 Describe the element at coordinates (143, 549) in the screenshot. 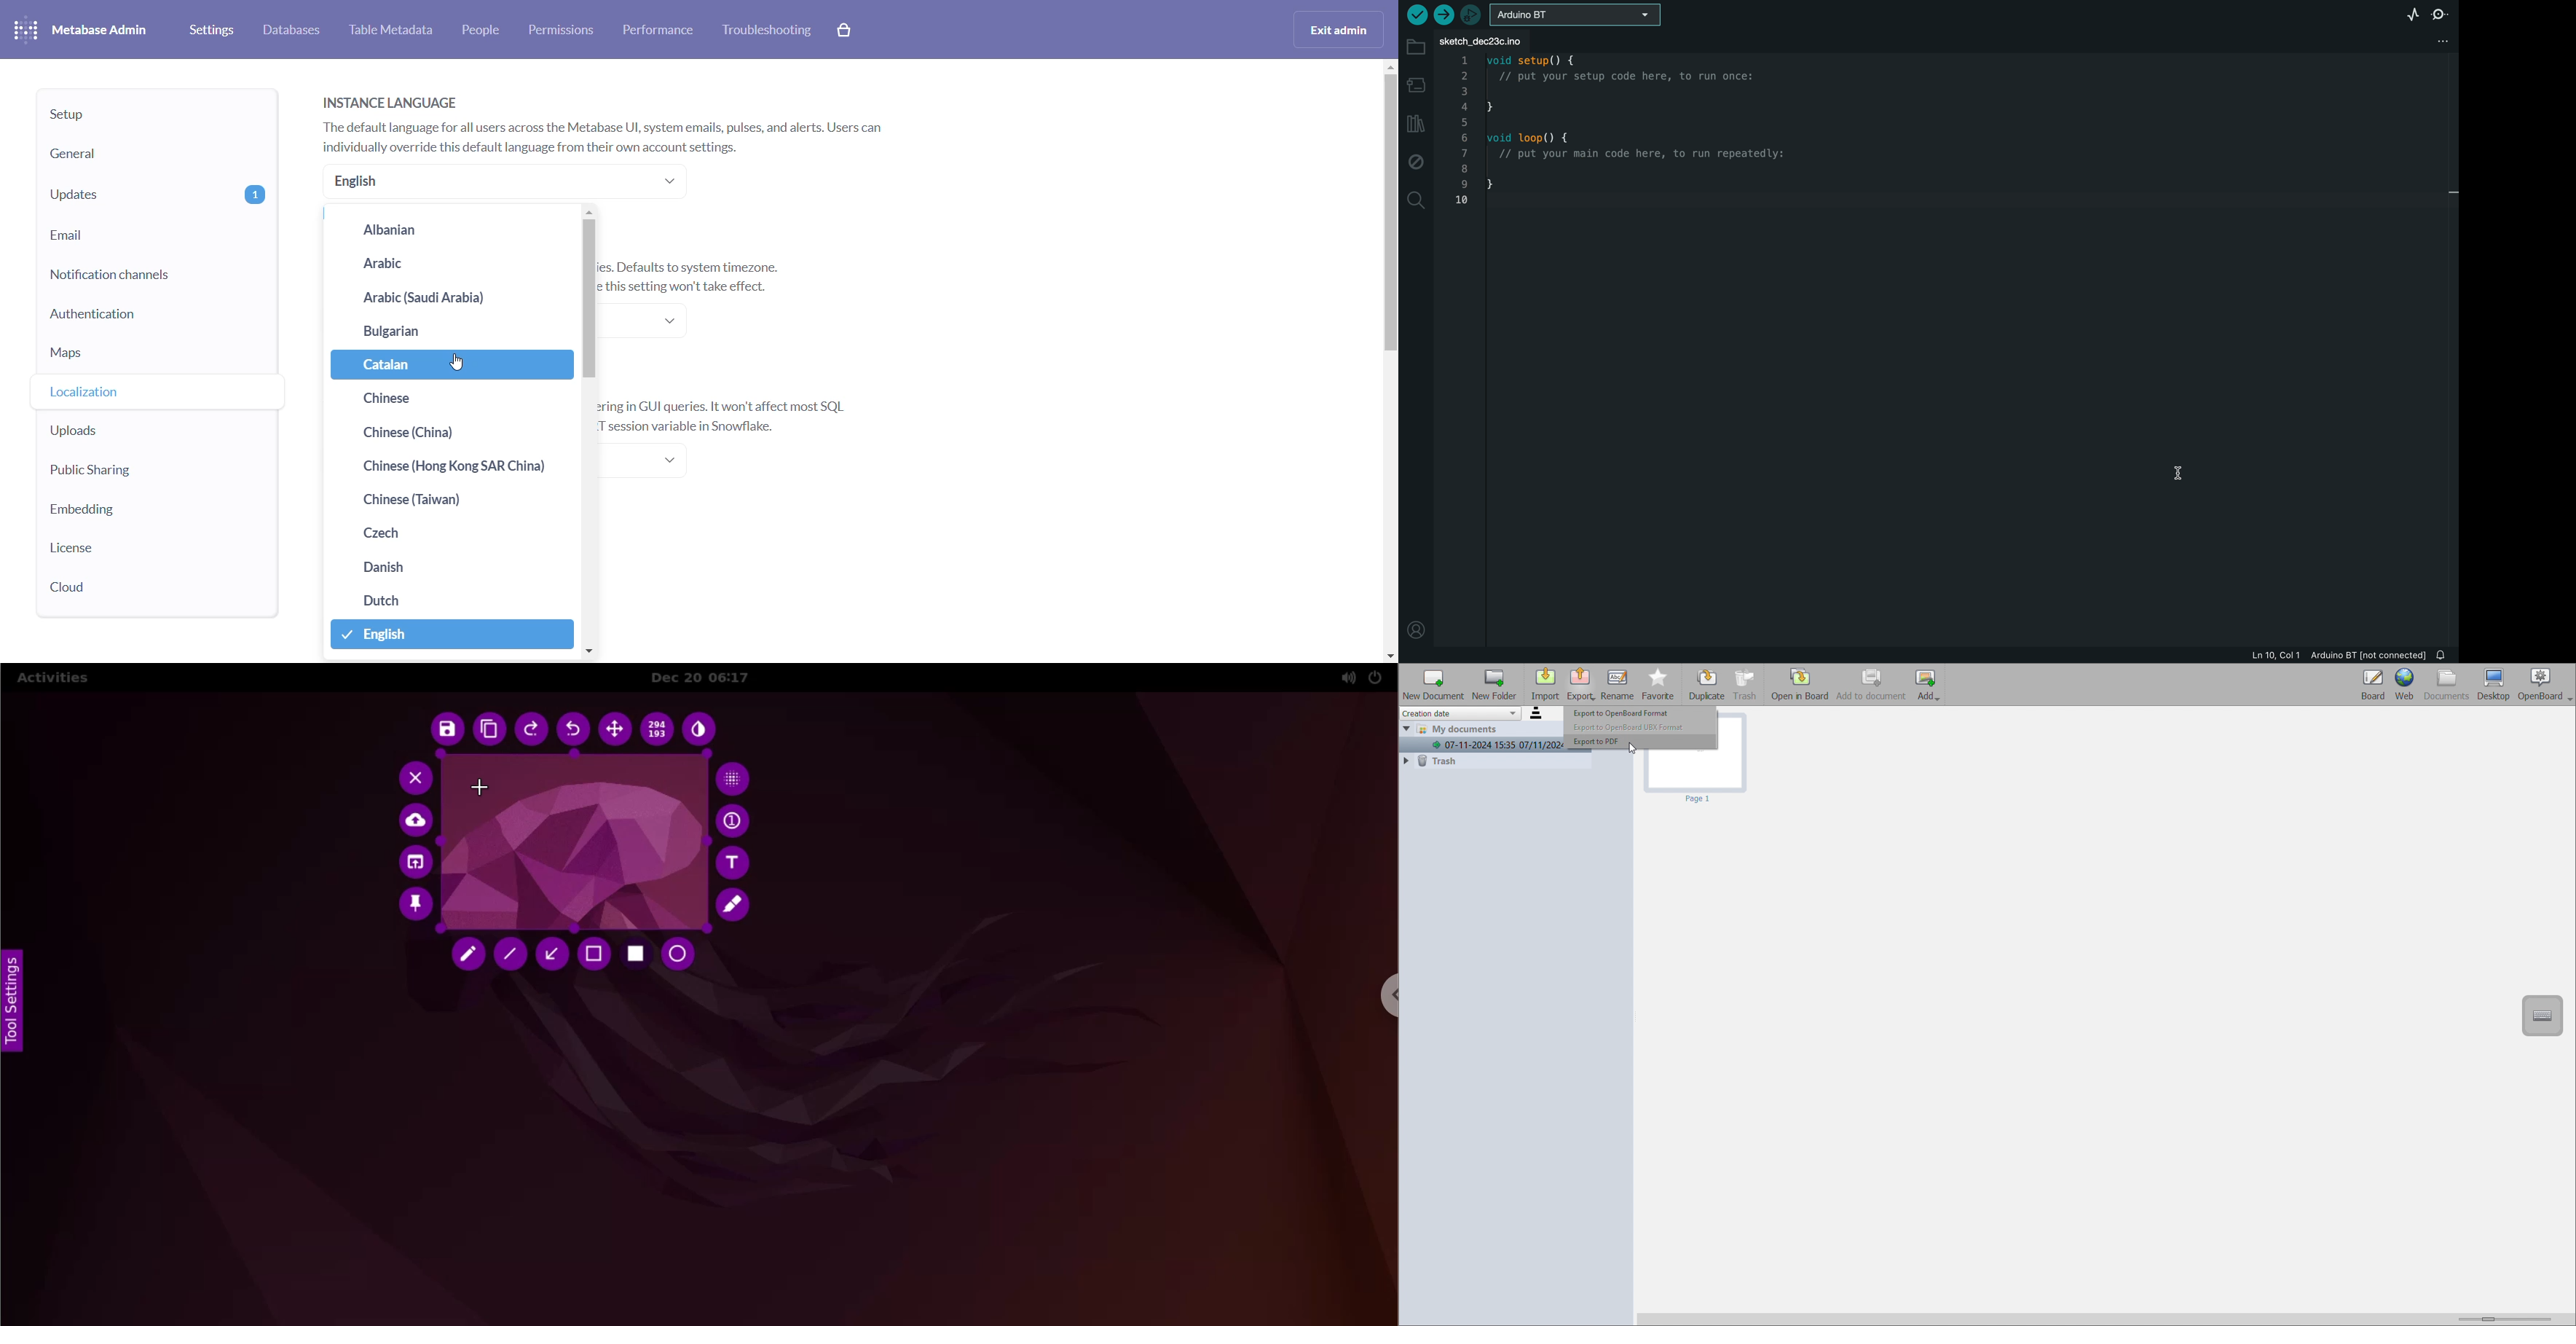

I see `license` at that location.